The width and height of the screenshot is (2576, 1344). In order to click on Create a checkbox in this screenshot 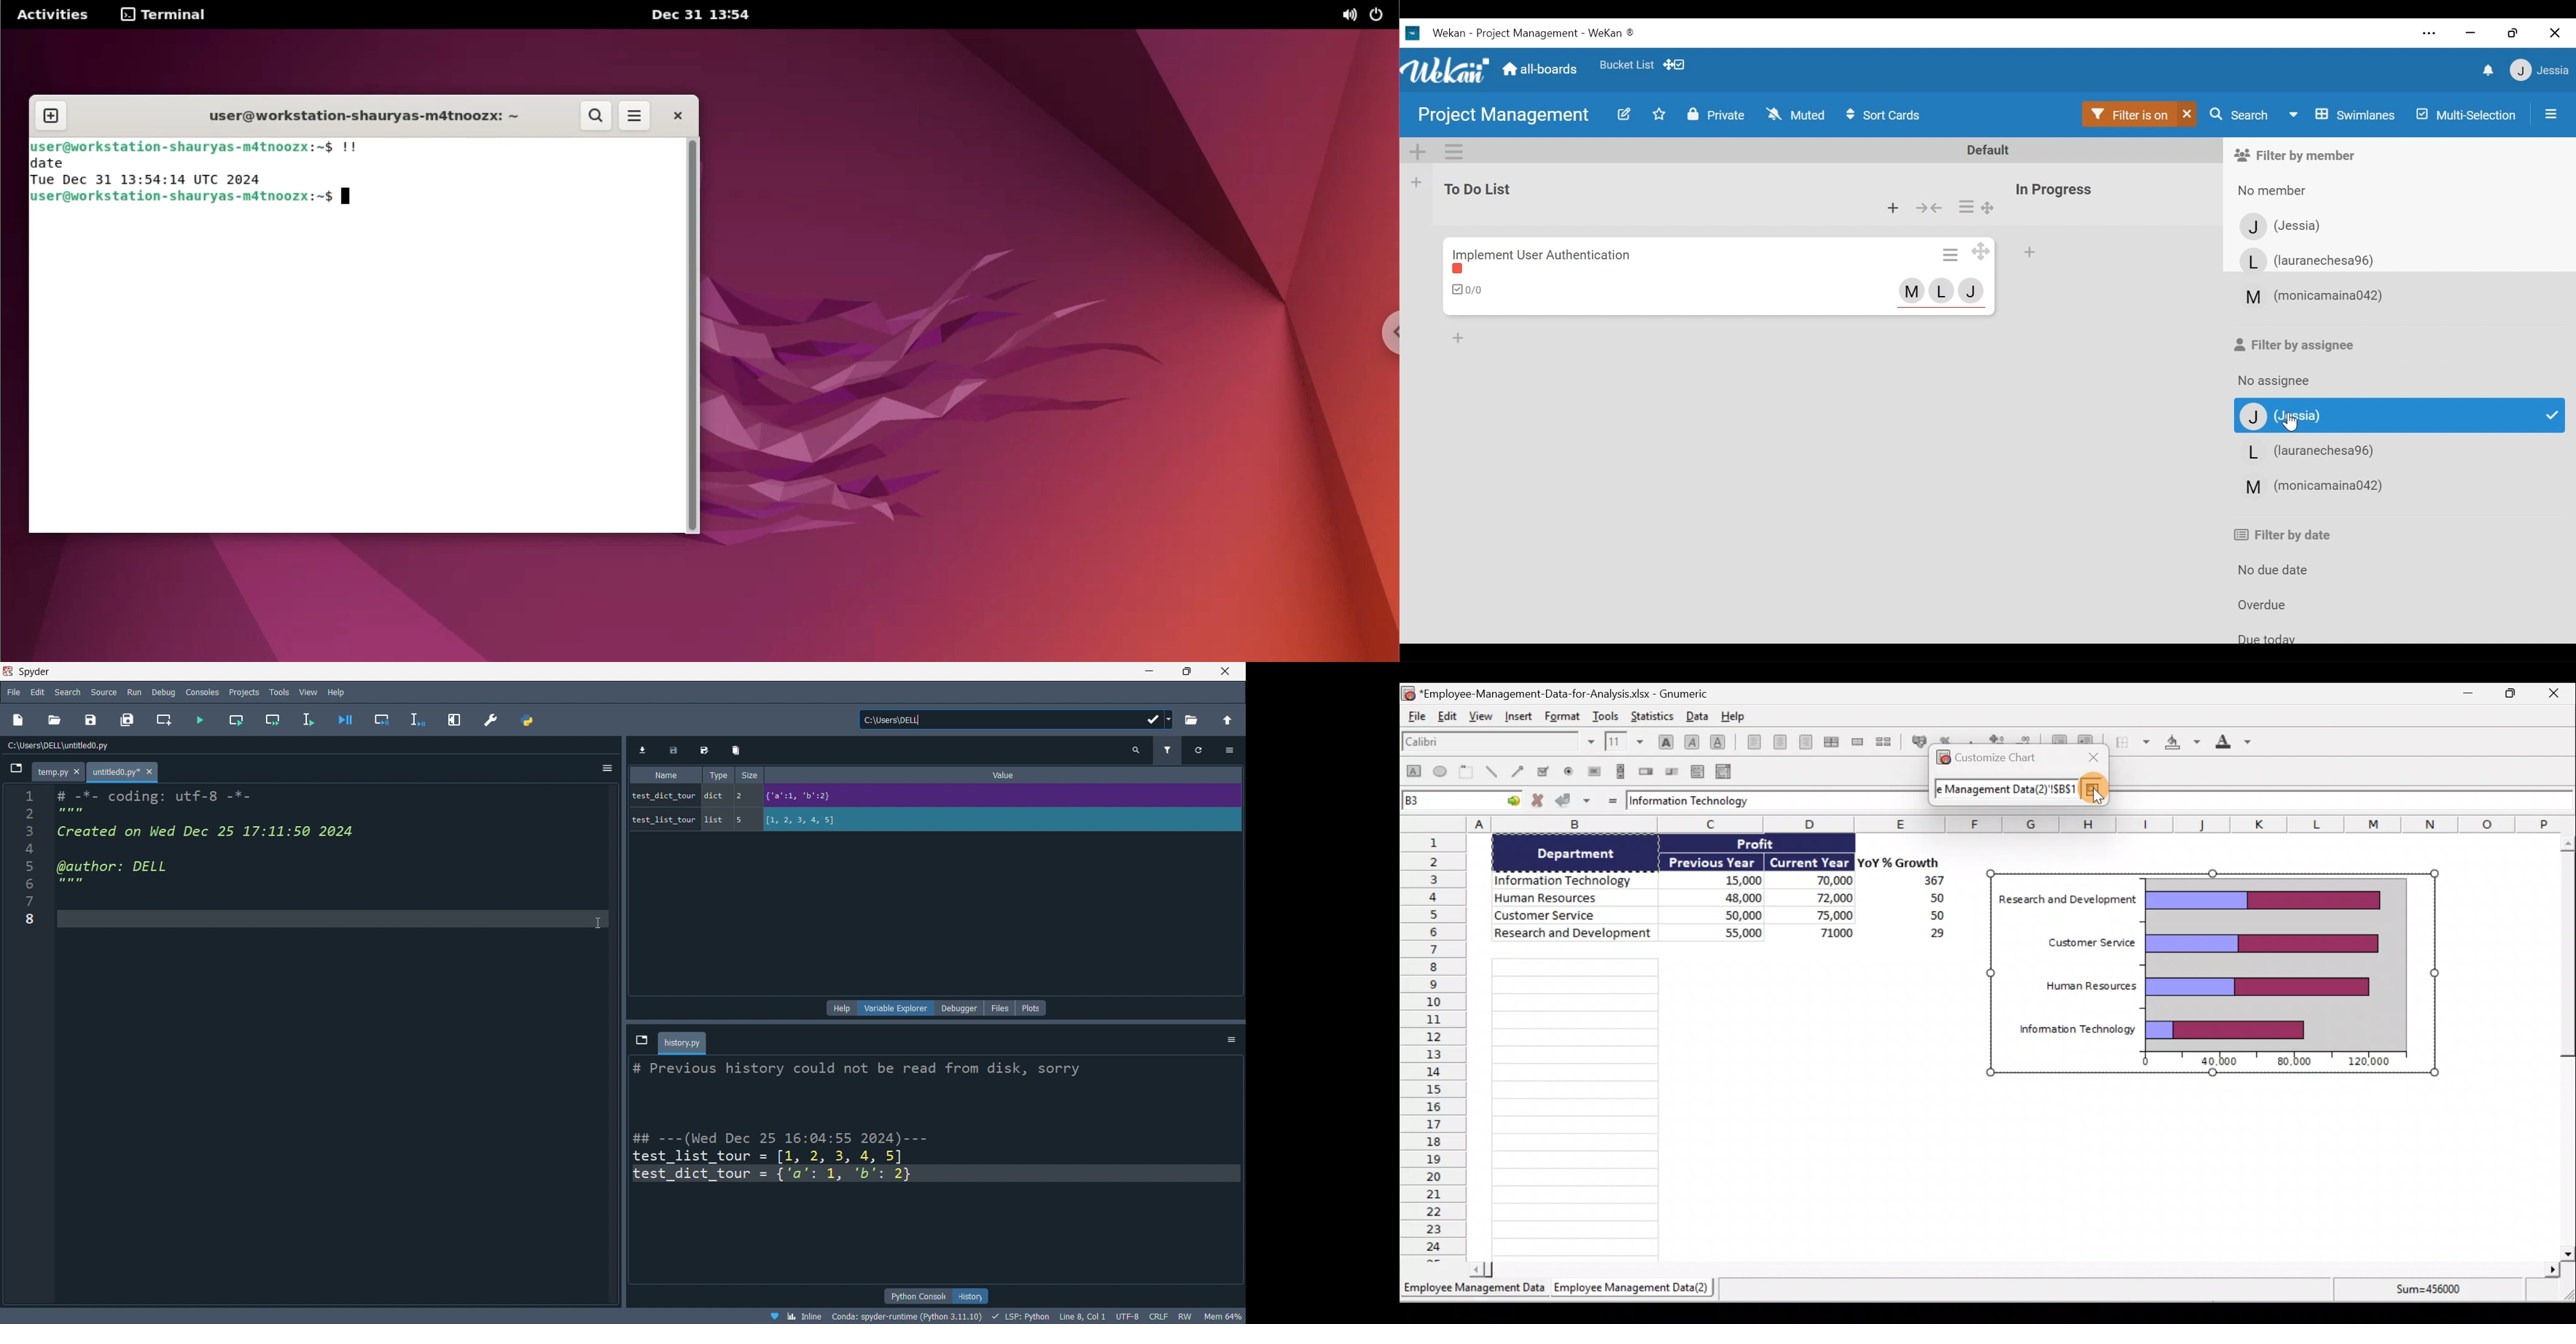, I will do `click(1548, 771)`.